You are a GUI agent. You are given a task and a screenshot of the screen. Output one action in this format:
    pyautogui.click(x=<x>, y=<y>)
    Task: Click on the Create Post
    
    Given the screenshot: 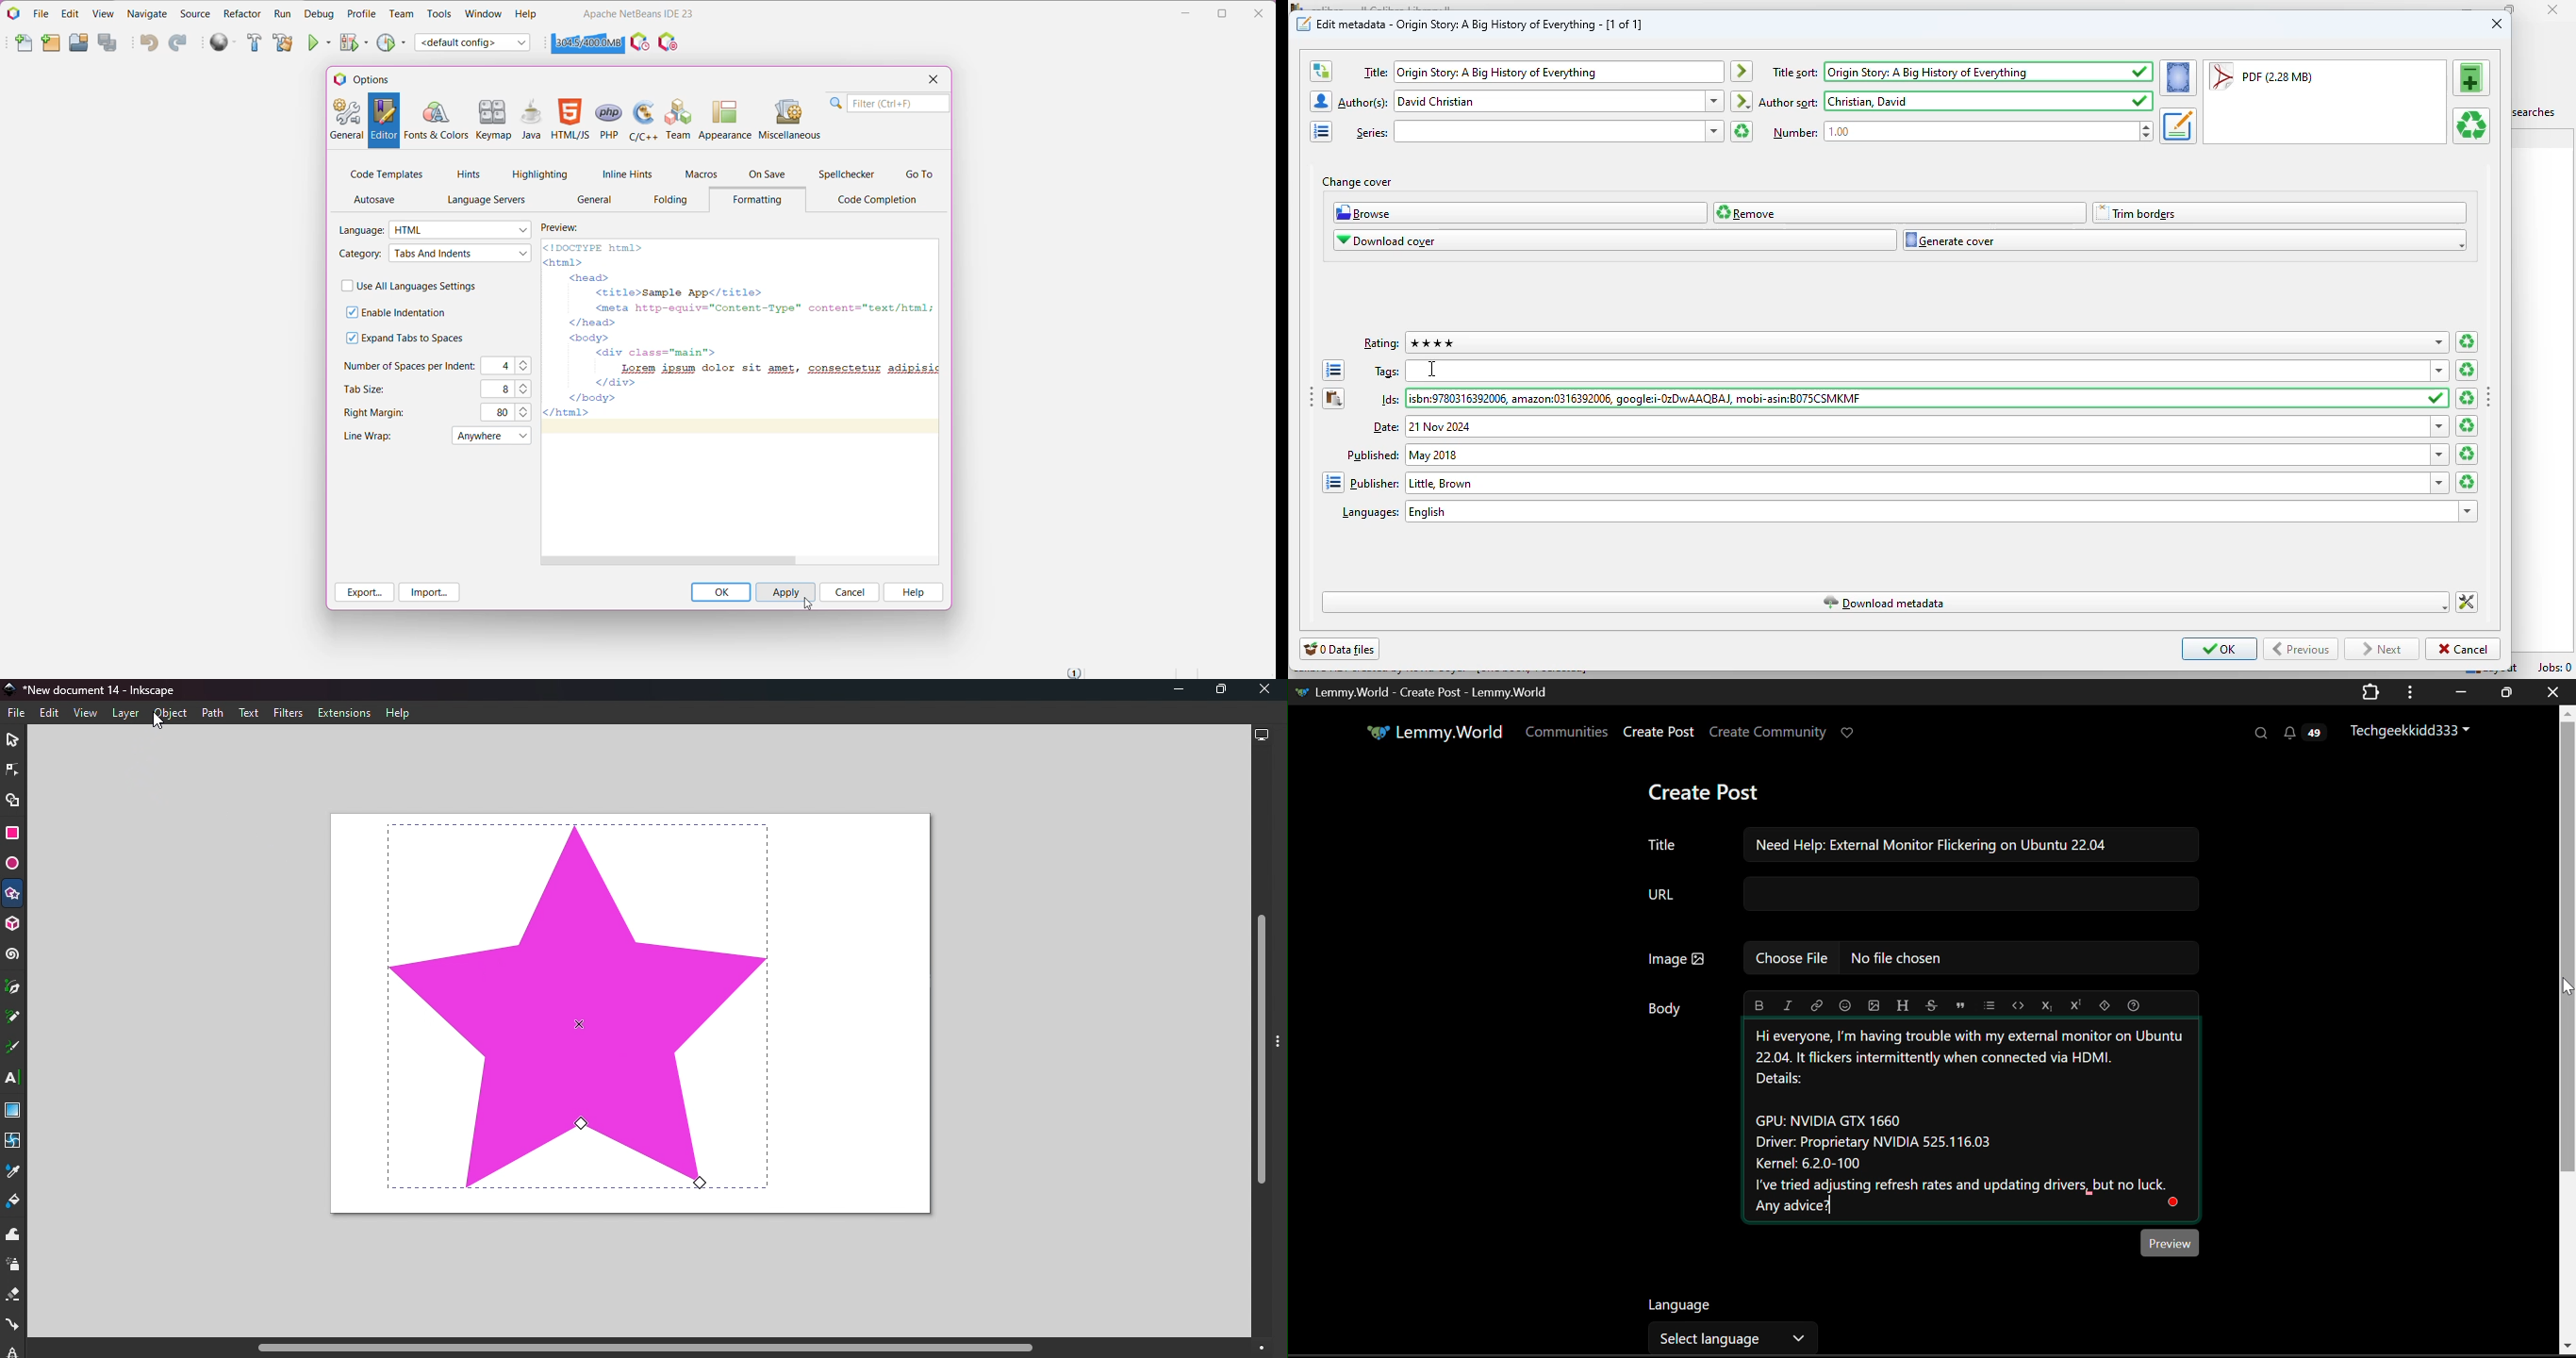 What is the action you would take?
    pyautogui.click(x=1707, y=789)
    